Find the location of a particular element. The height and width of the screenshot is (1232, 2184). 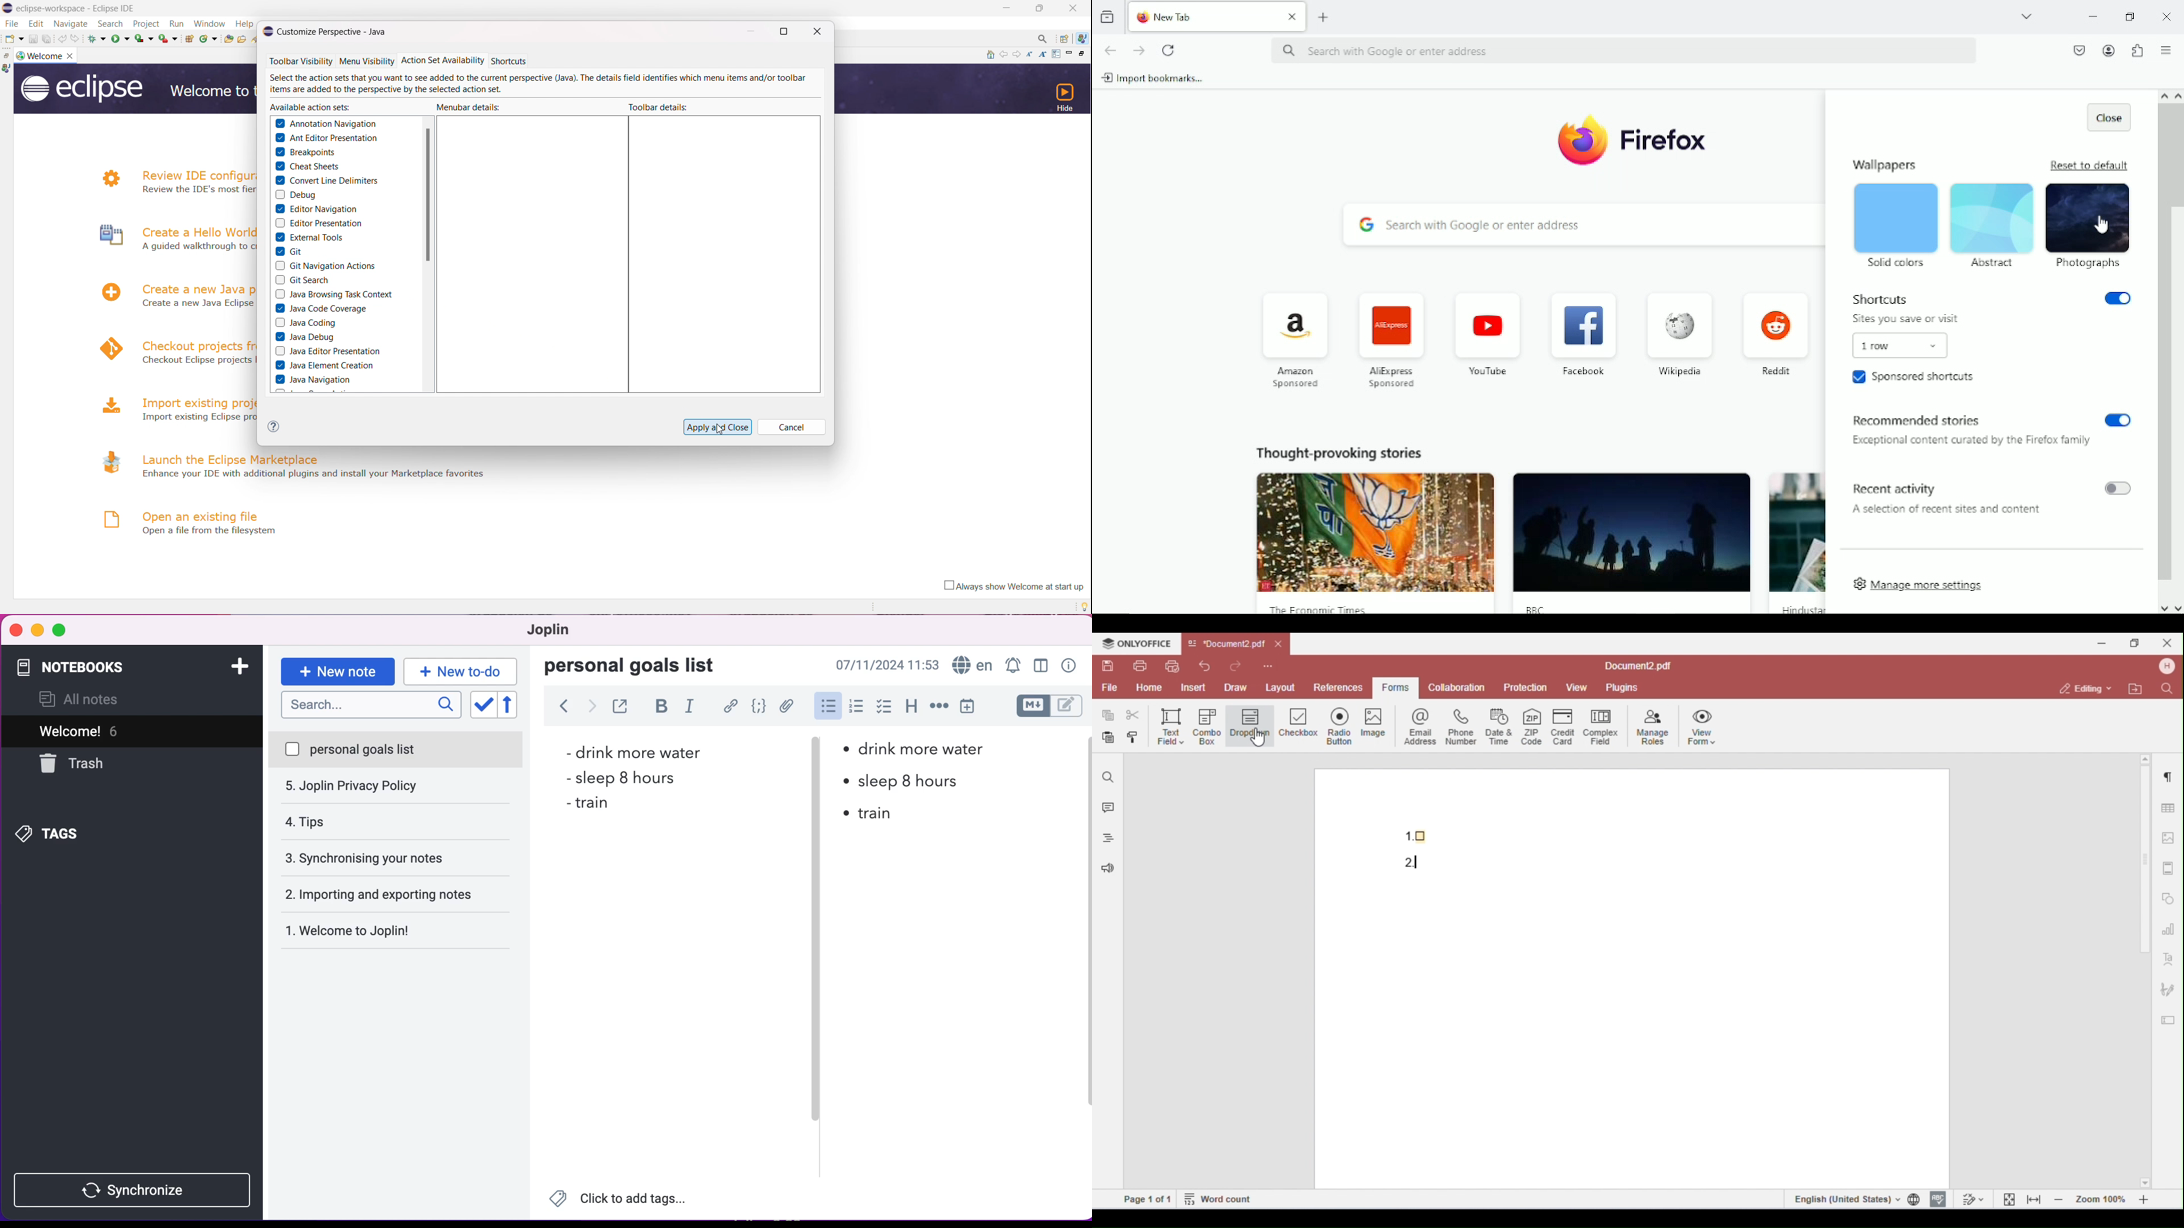

07/11/2024 09:03 is located at coordinates (886, 664).